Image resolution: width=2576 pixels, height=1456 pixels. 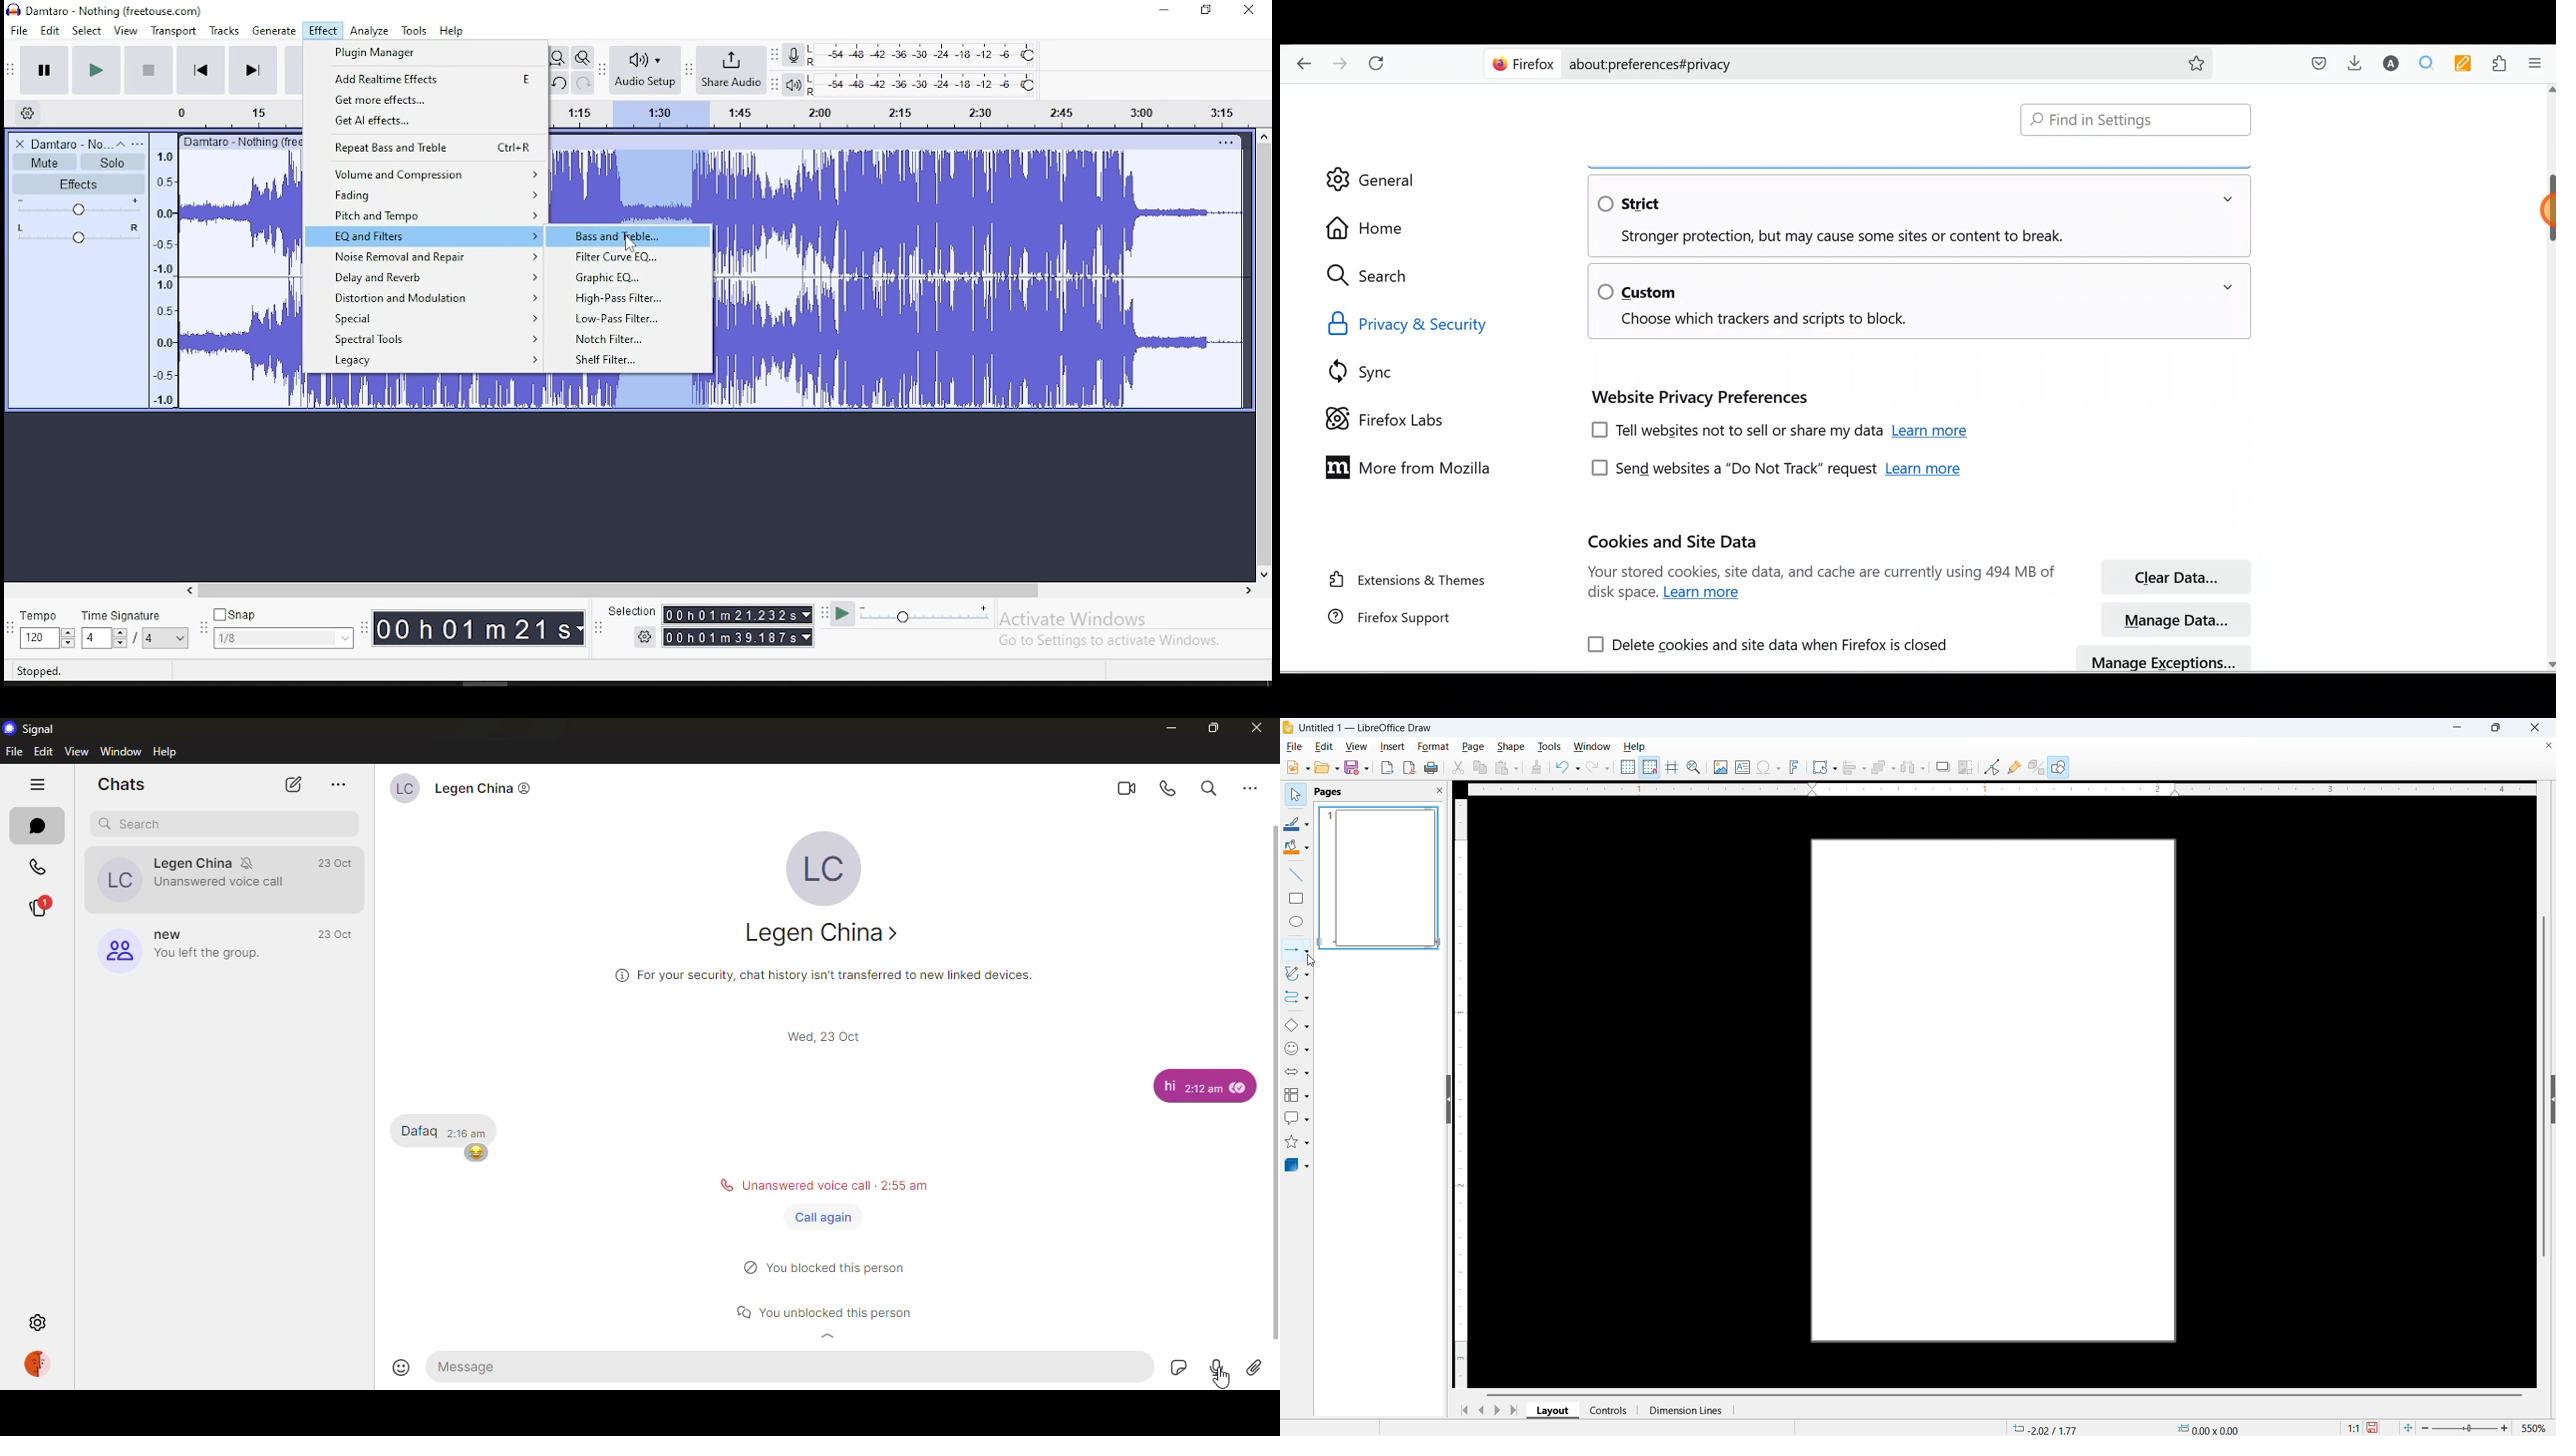 What do you see at coordinates (424, 147) in the screenshot?
I see `repeat` at bounding box center [424, 147].